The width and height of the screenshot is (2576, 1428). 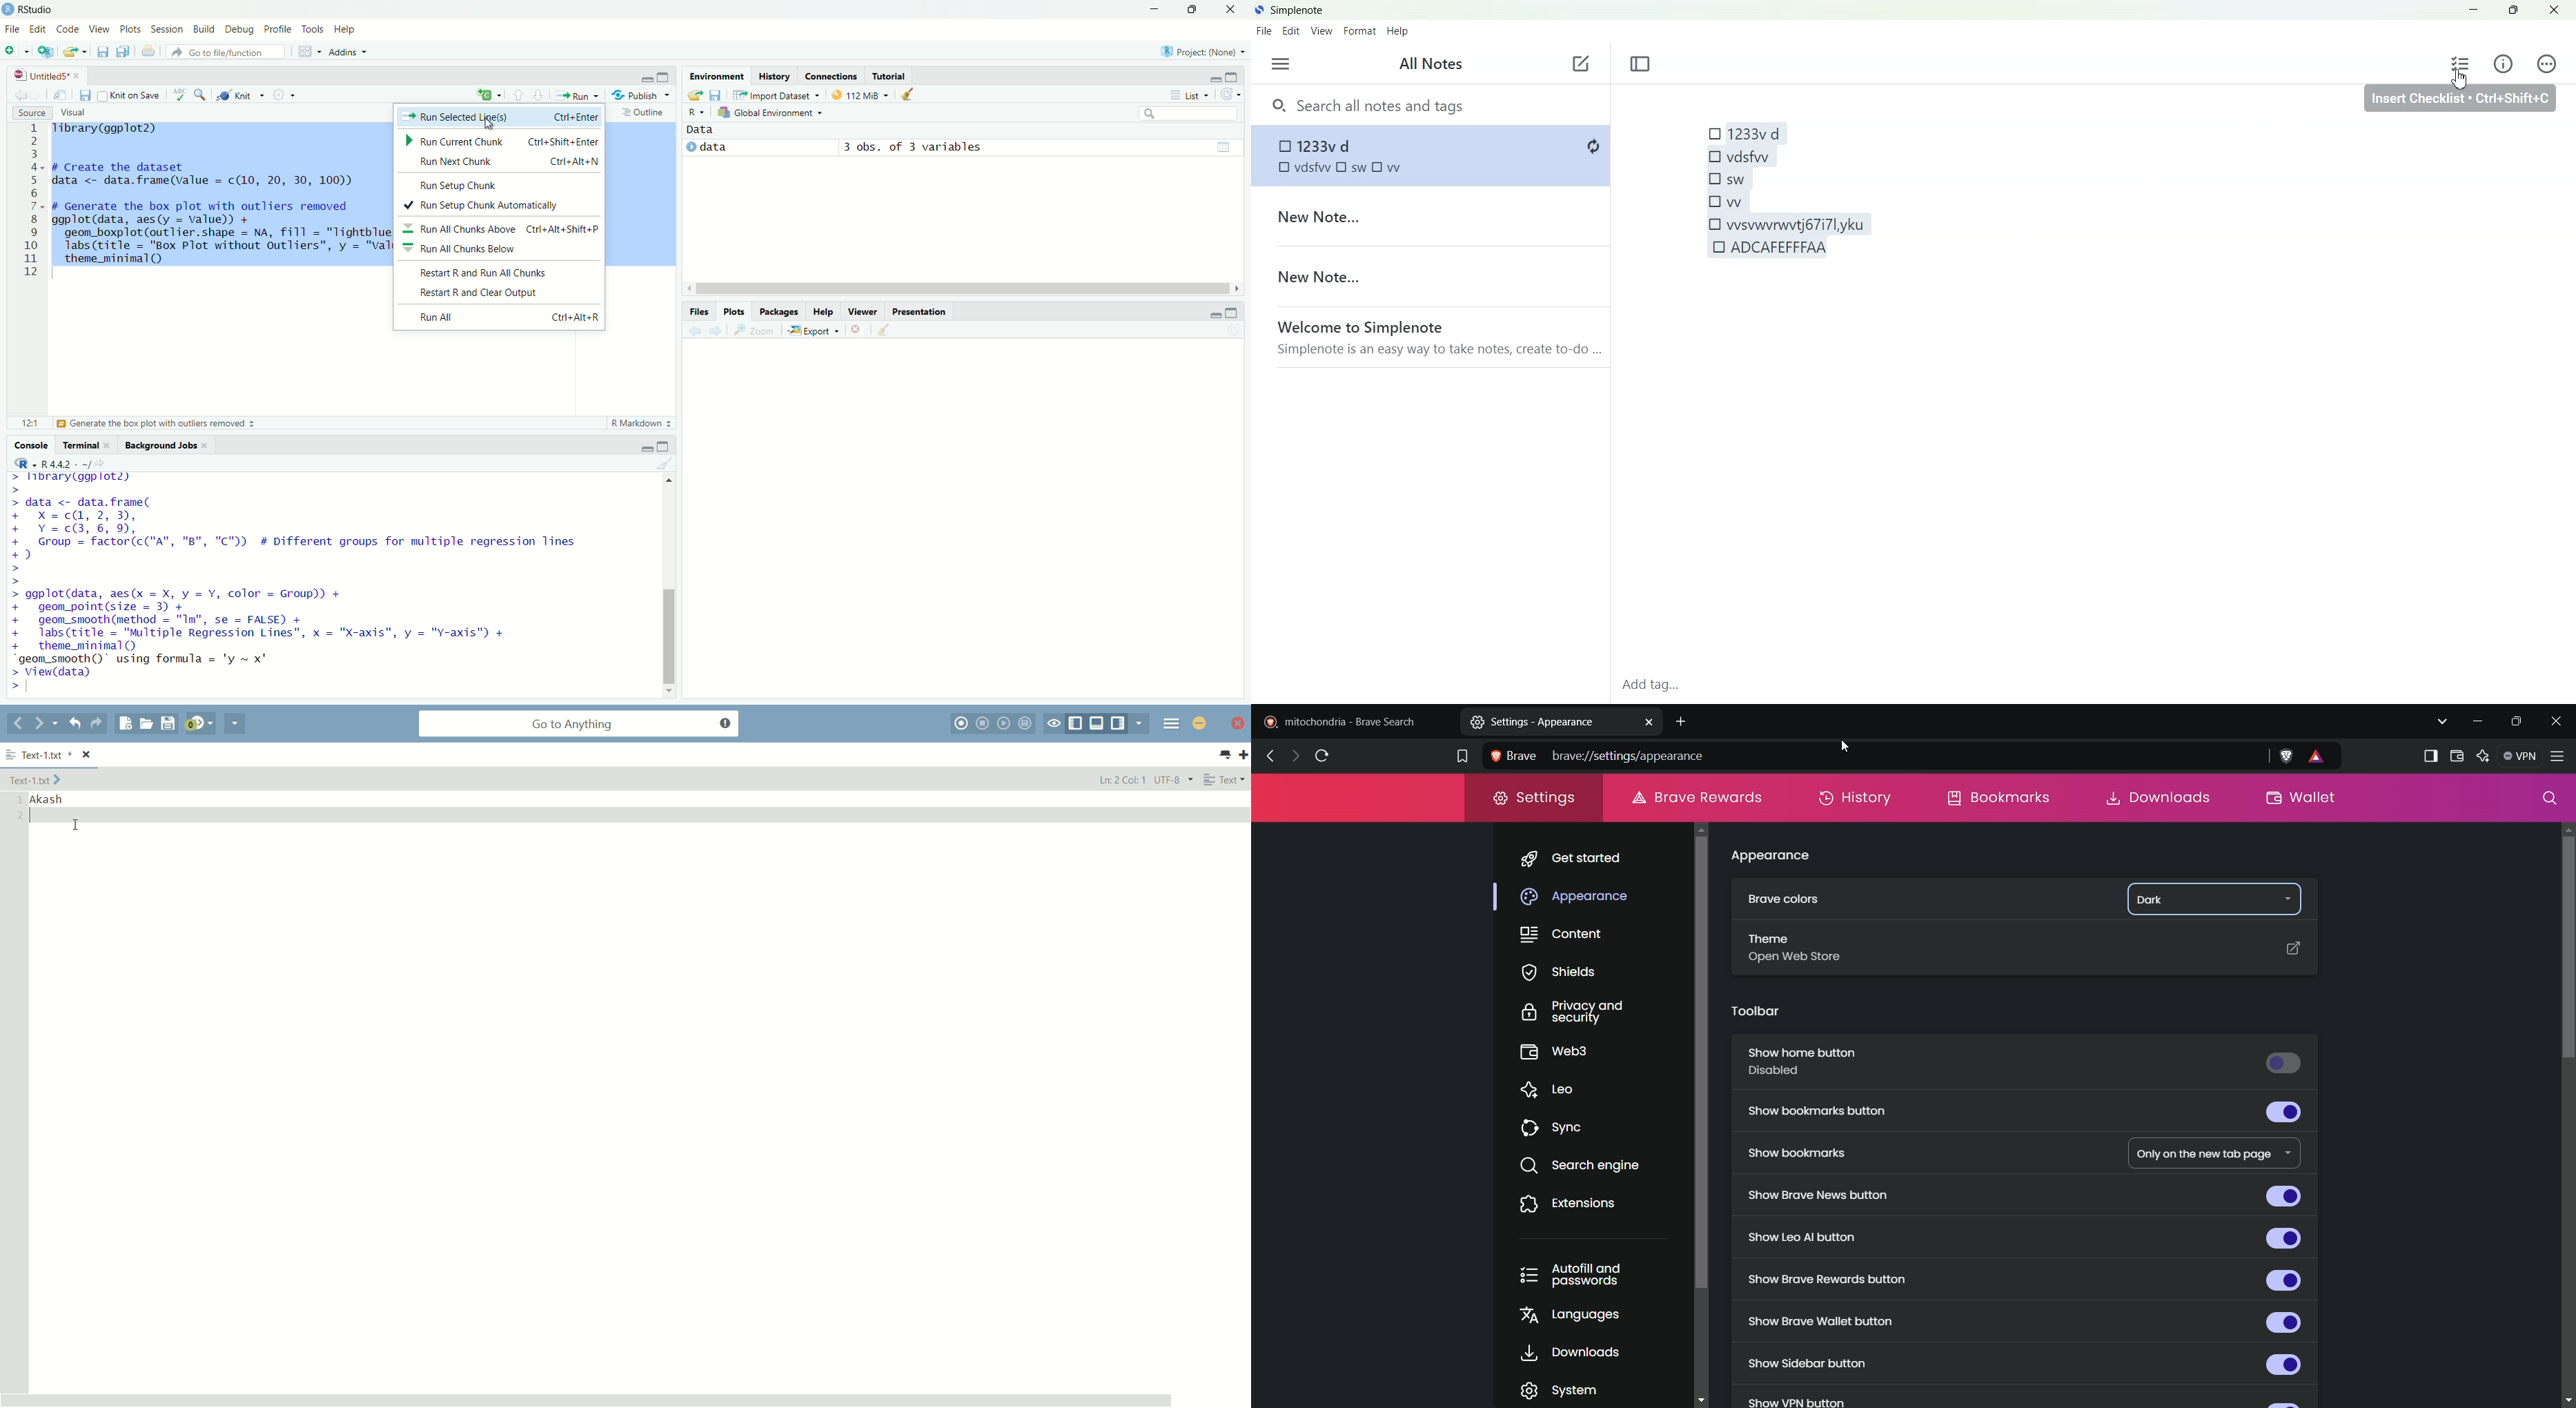 I want to click on copy, so click(x=124, y=52).